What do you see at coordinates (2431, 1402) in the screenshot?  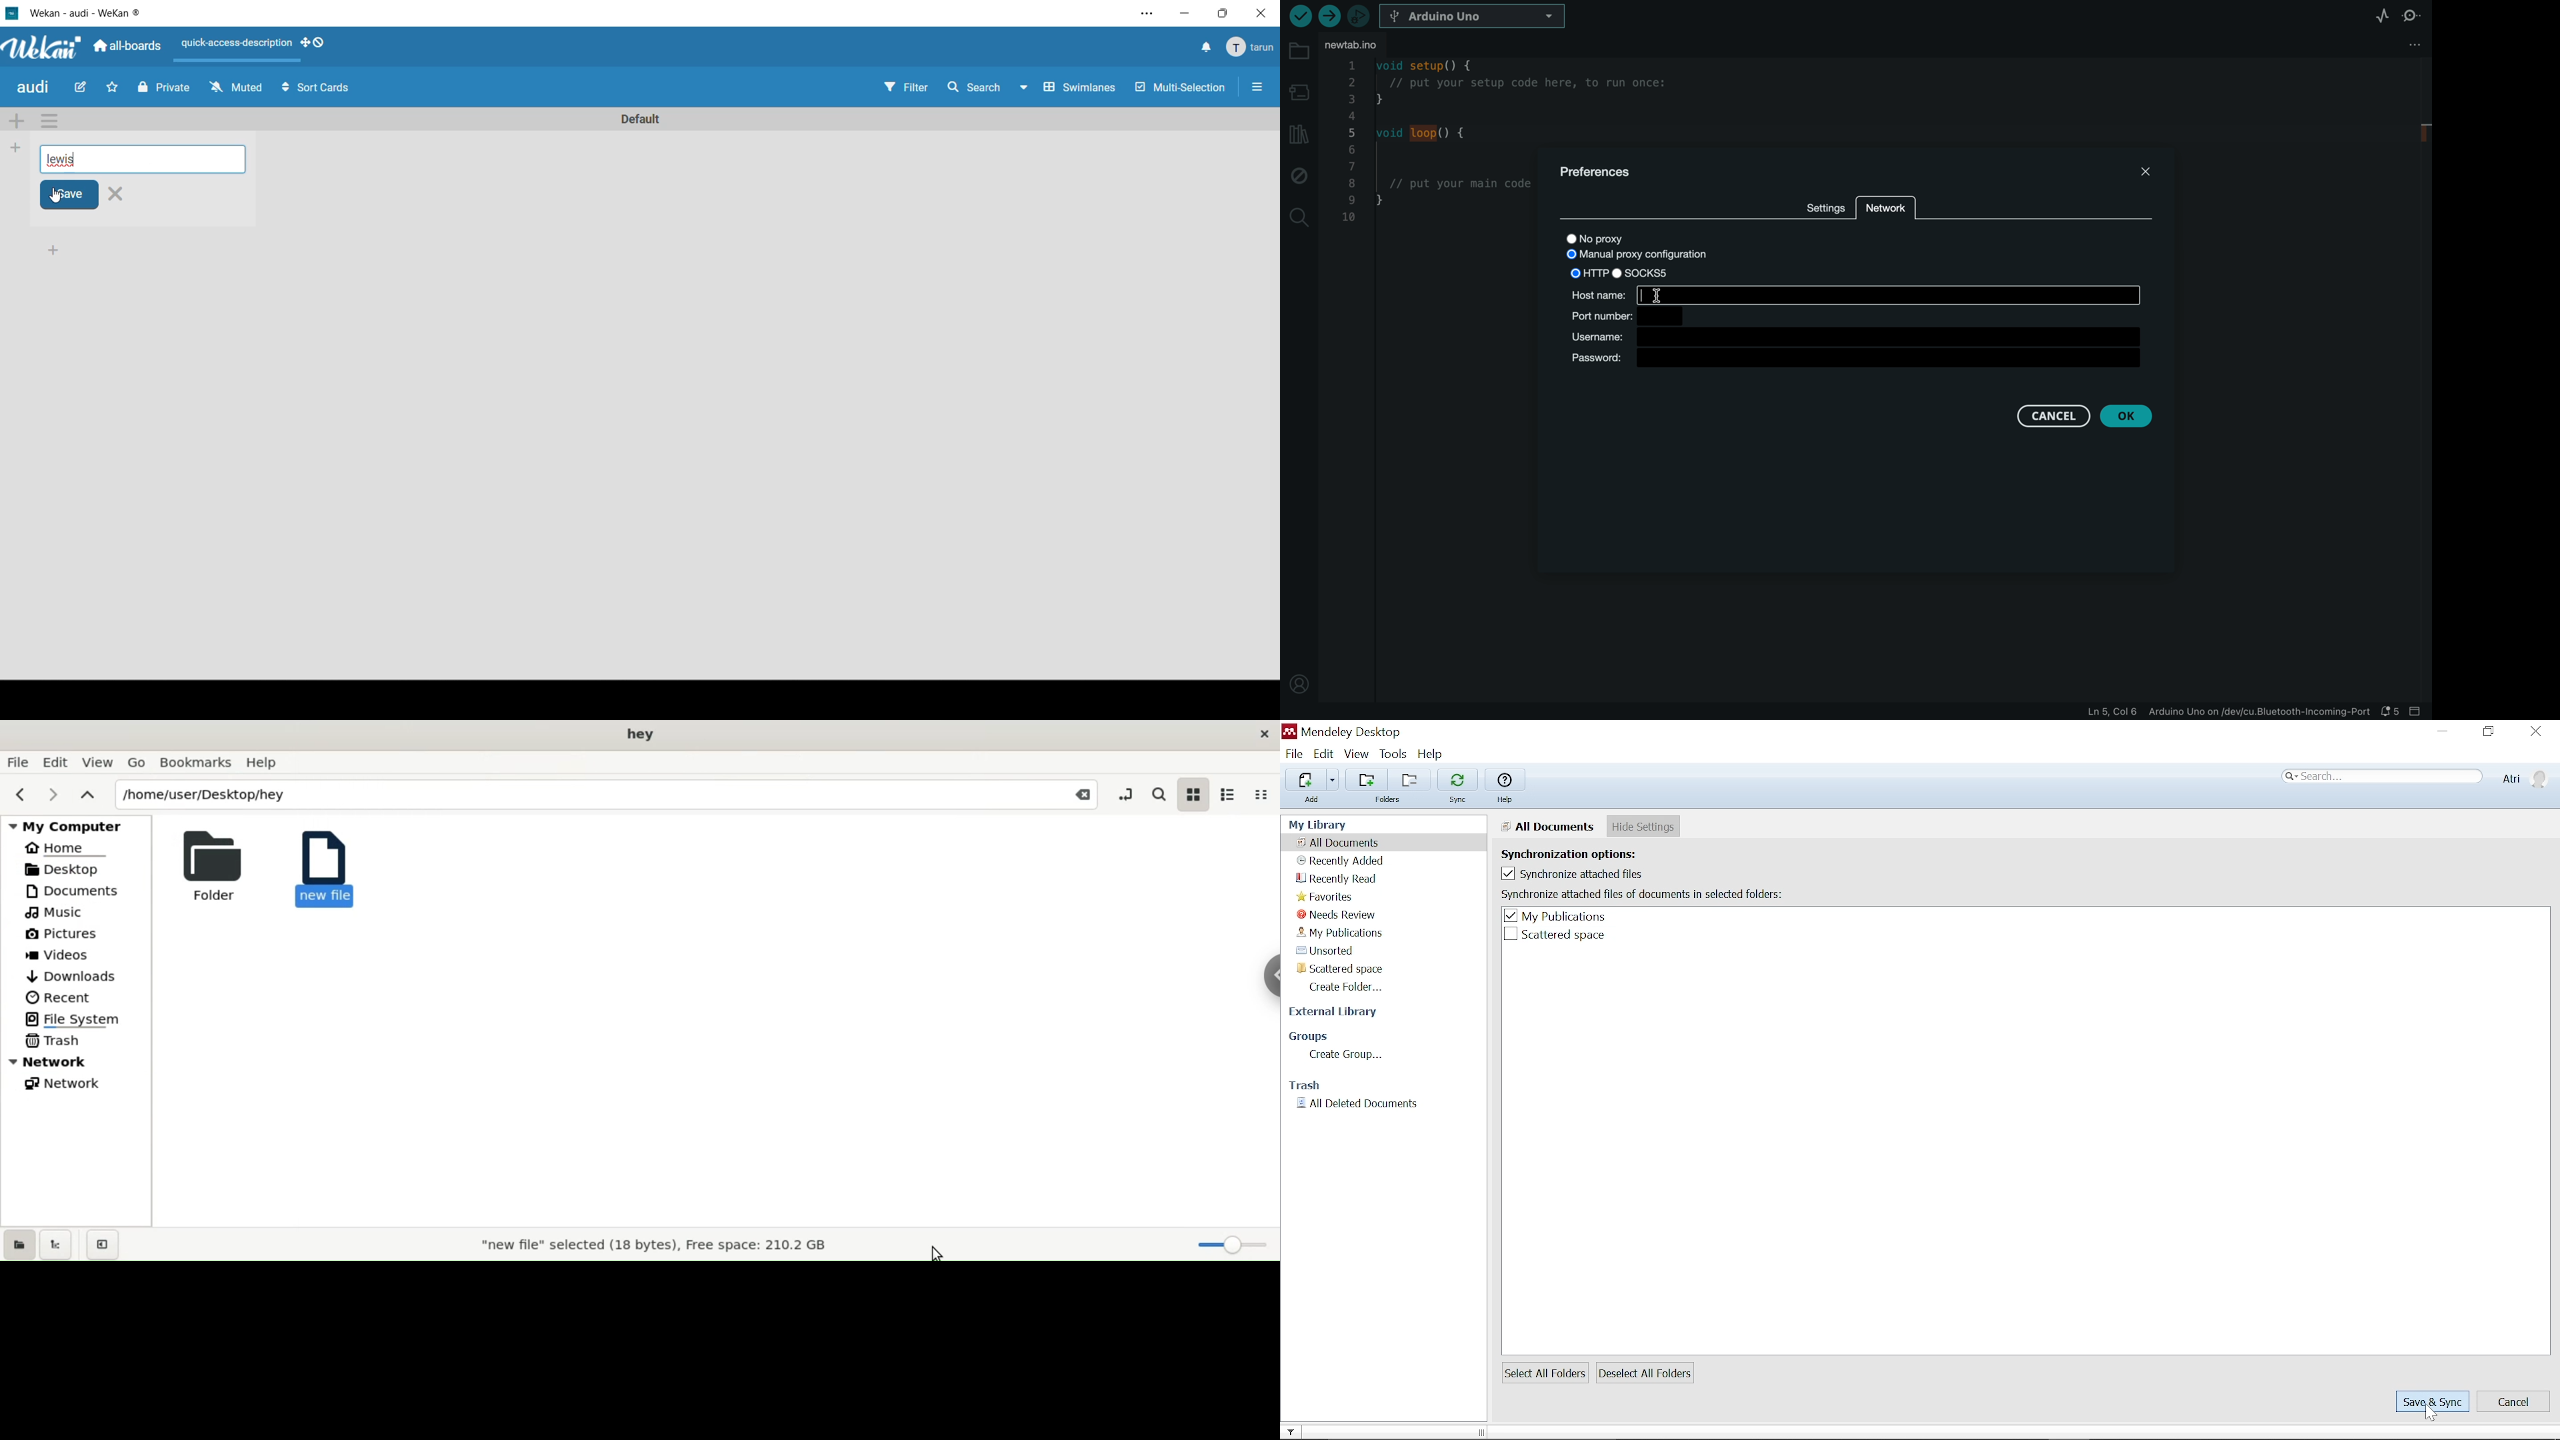 I see `Save and sync` at bounding box center [2431, 1402].